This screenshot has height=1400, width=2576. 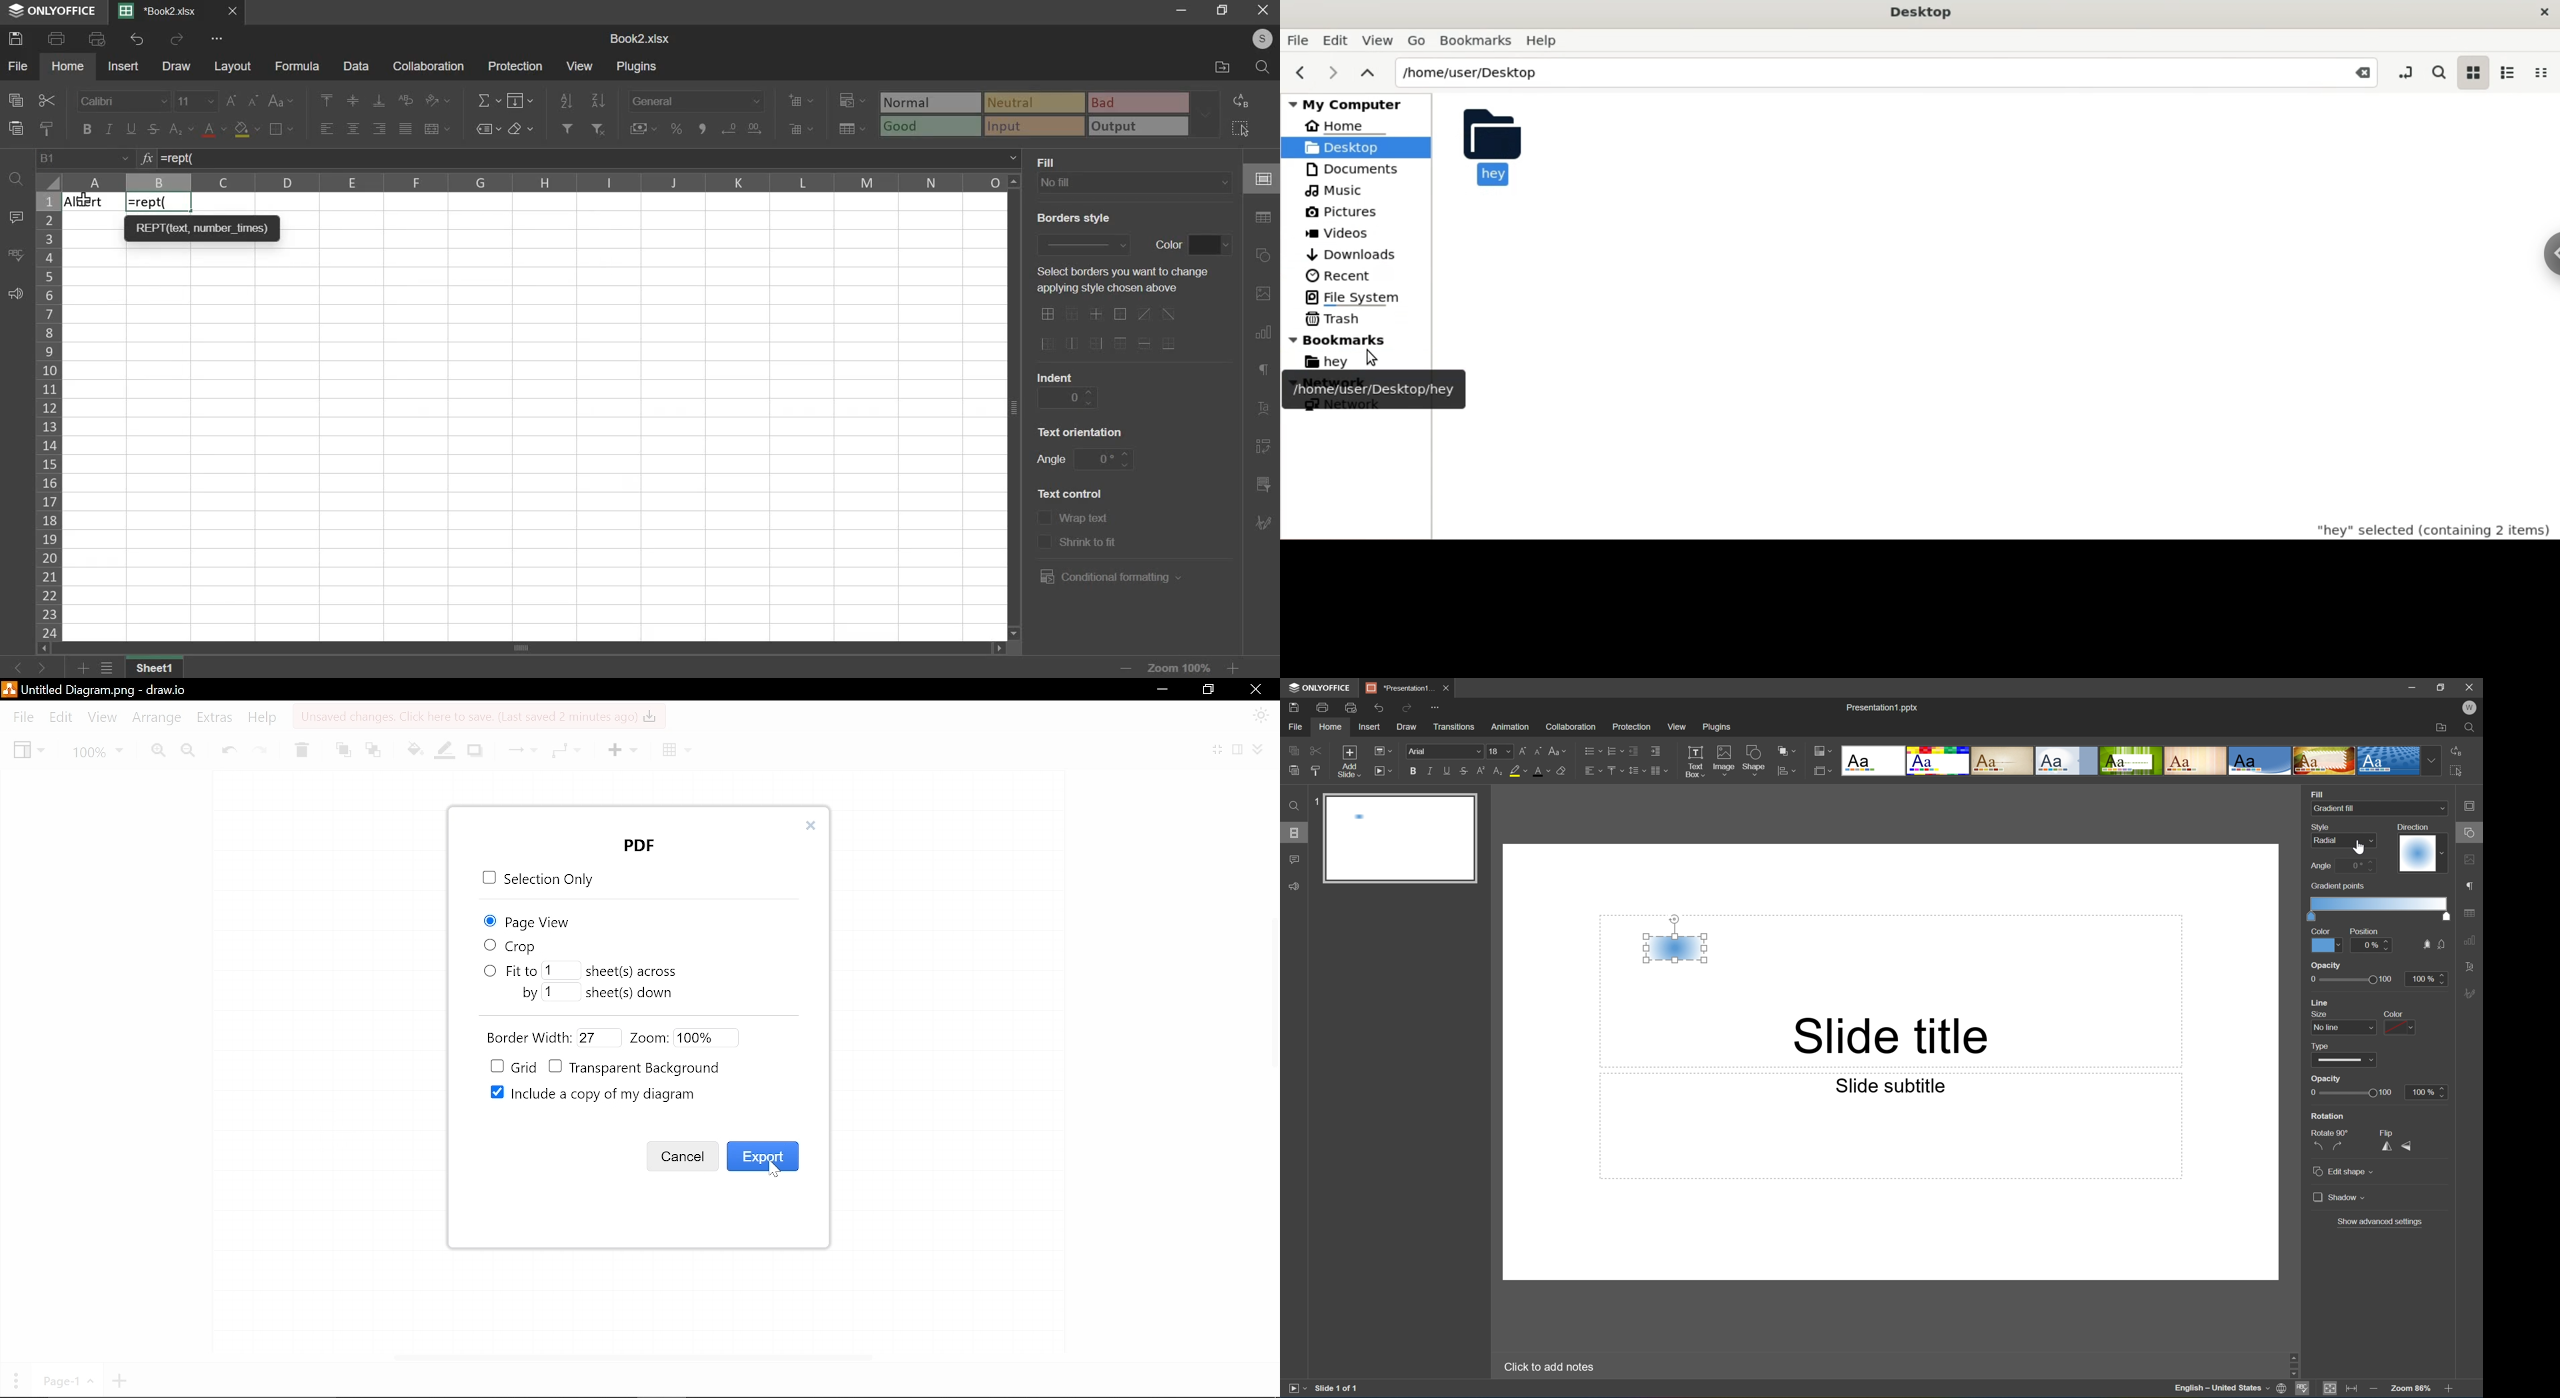 What do you see at coordinates (1295, 726) in the screenshot?
I see `File` at bounding box center [1295, 726].